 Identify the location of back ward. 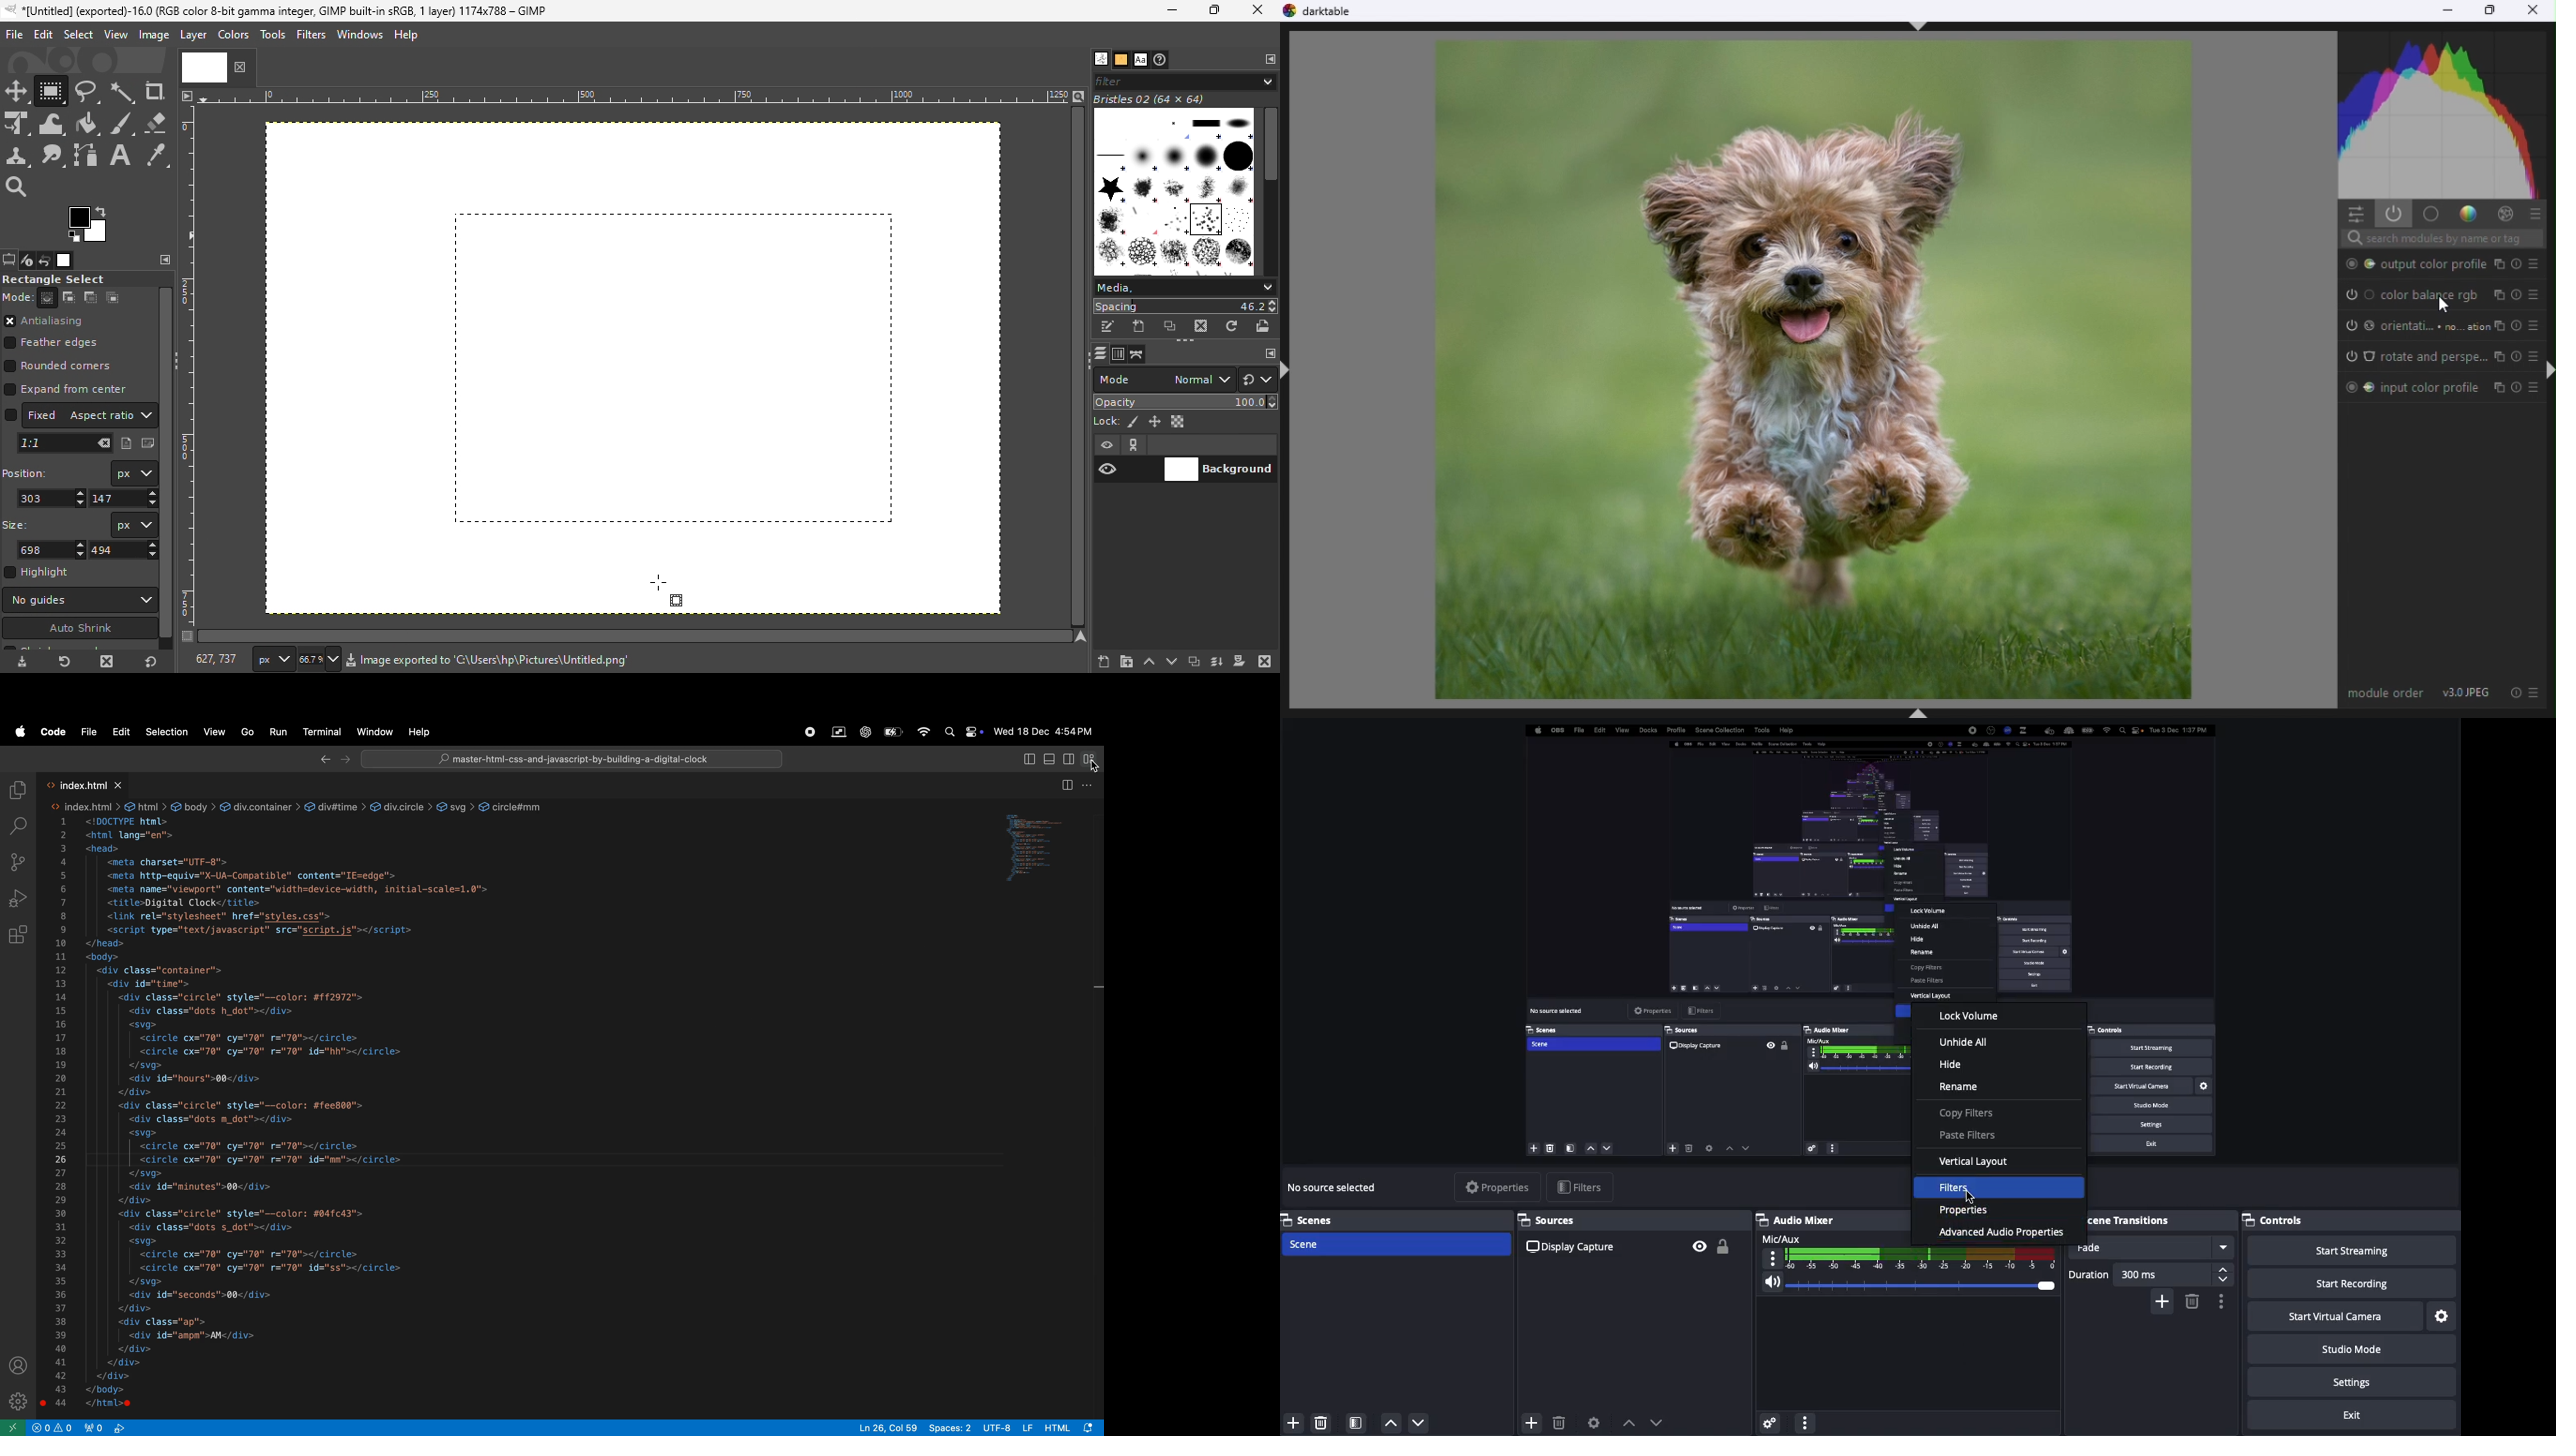
(324, 760).